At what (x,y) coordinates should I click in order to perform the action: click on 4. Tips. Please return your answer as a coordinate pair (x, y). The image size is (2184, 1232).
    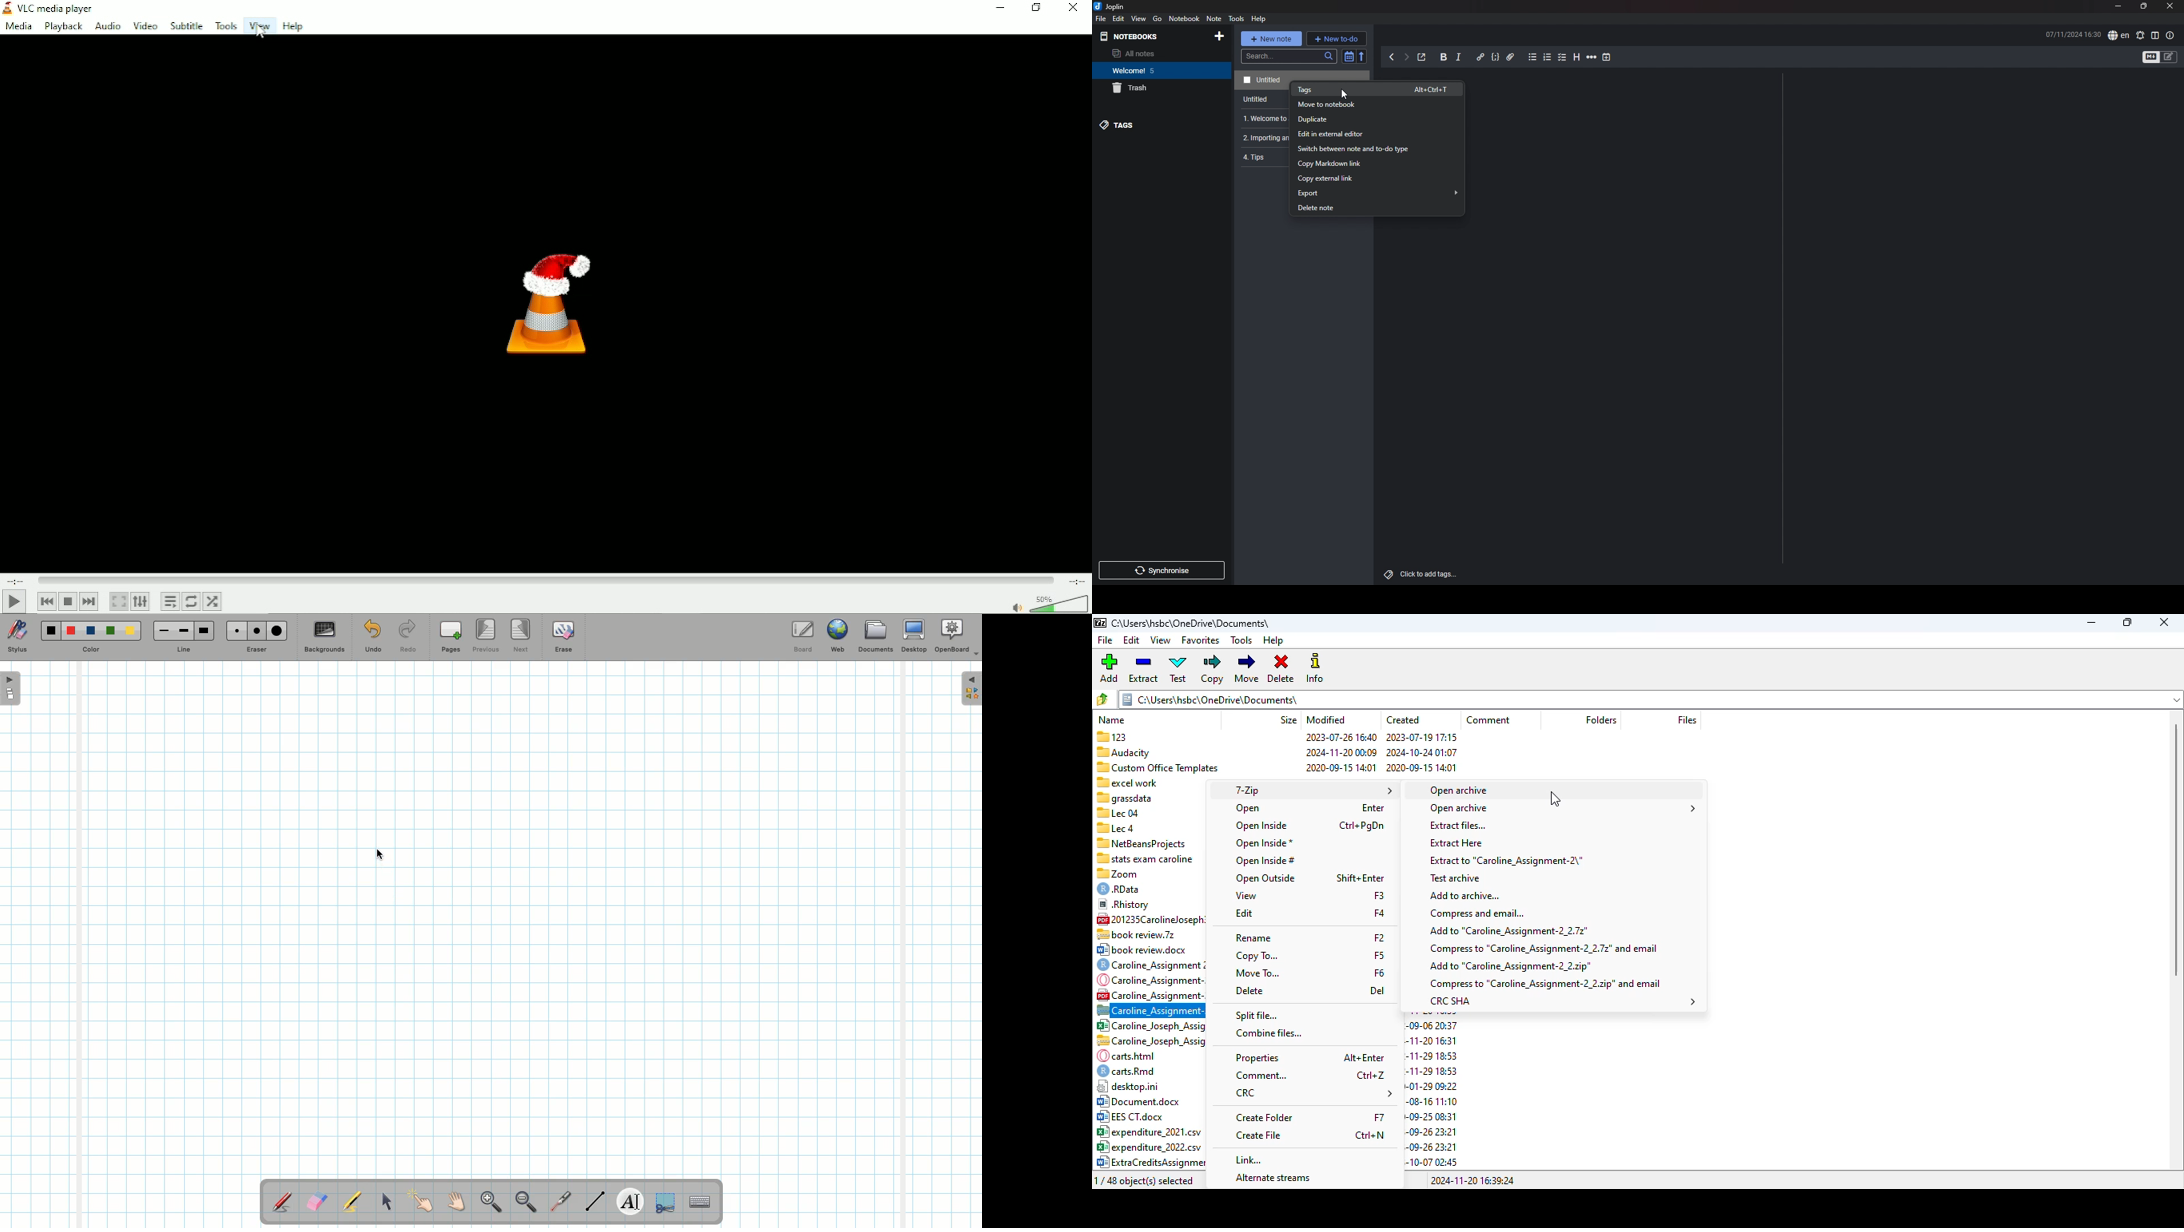
    Looking at the image, I should click on (1254, 159).